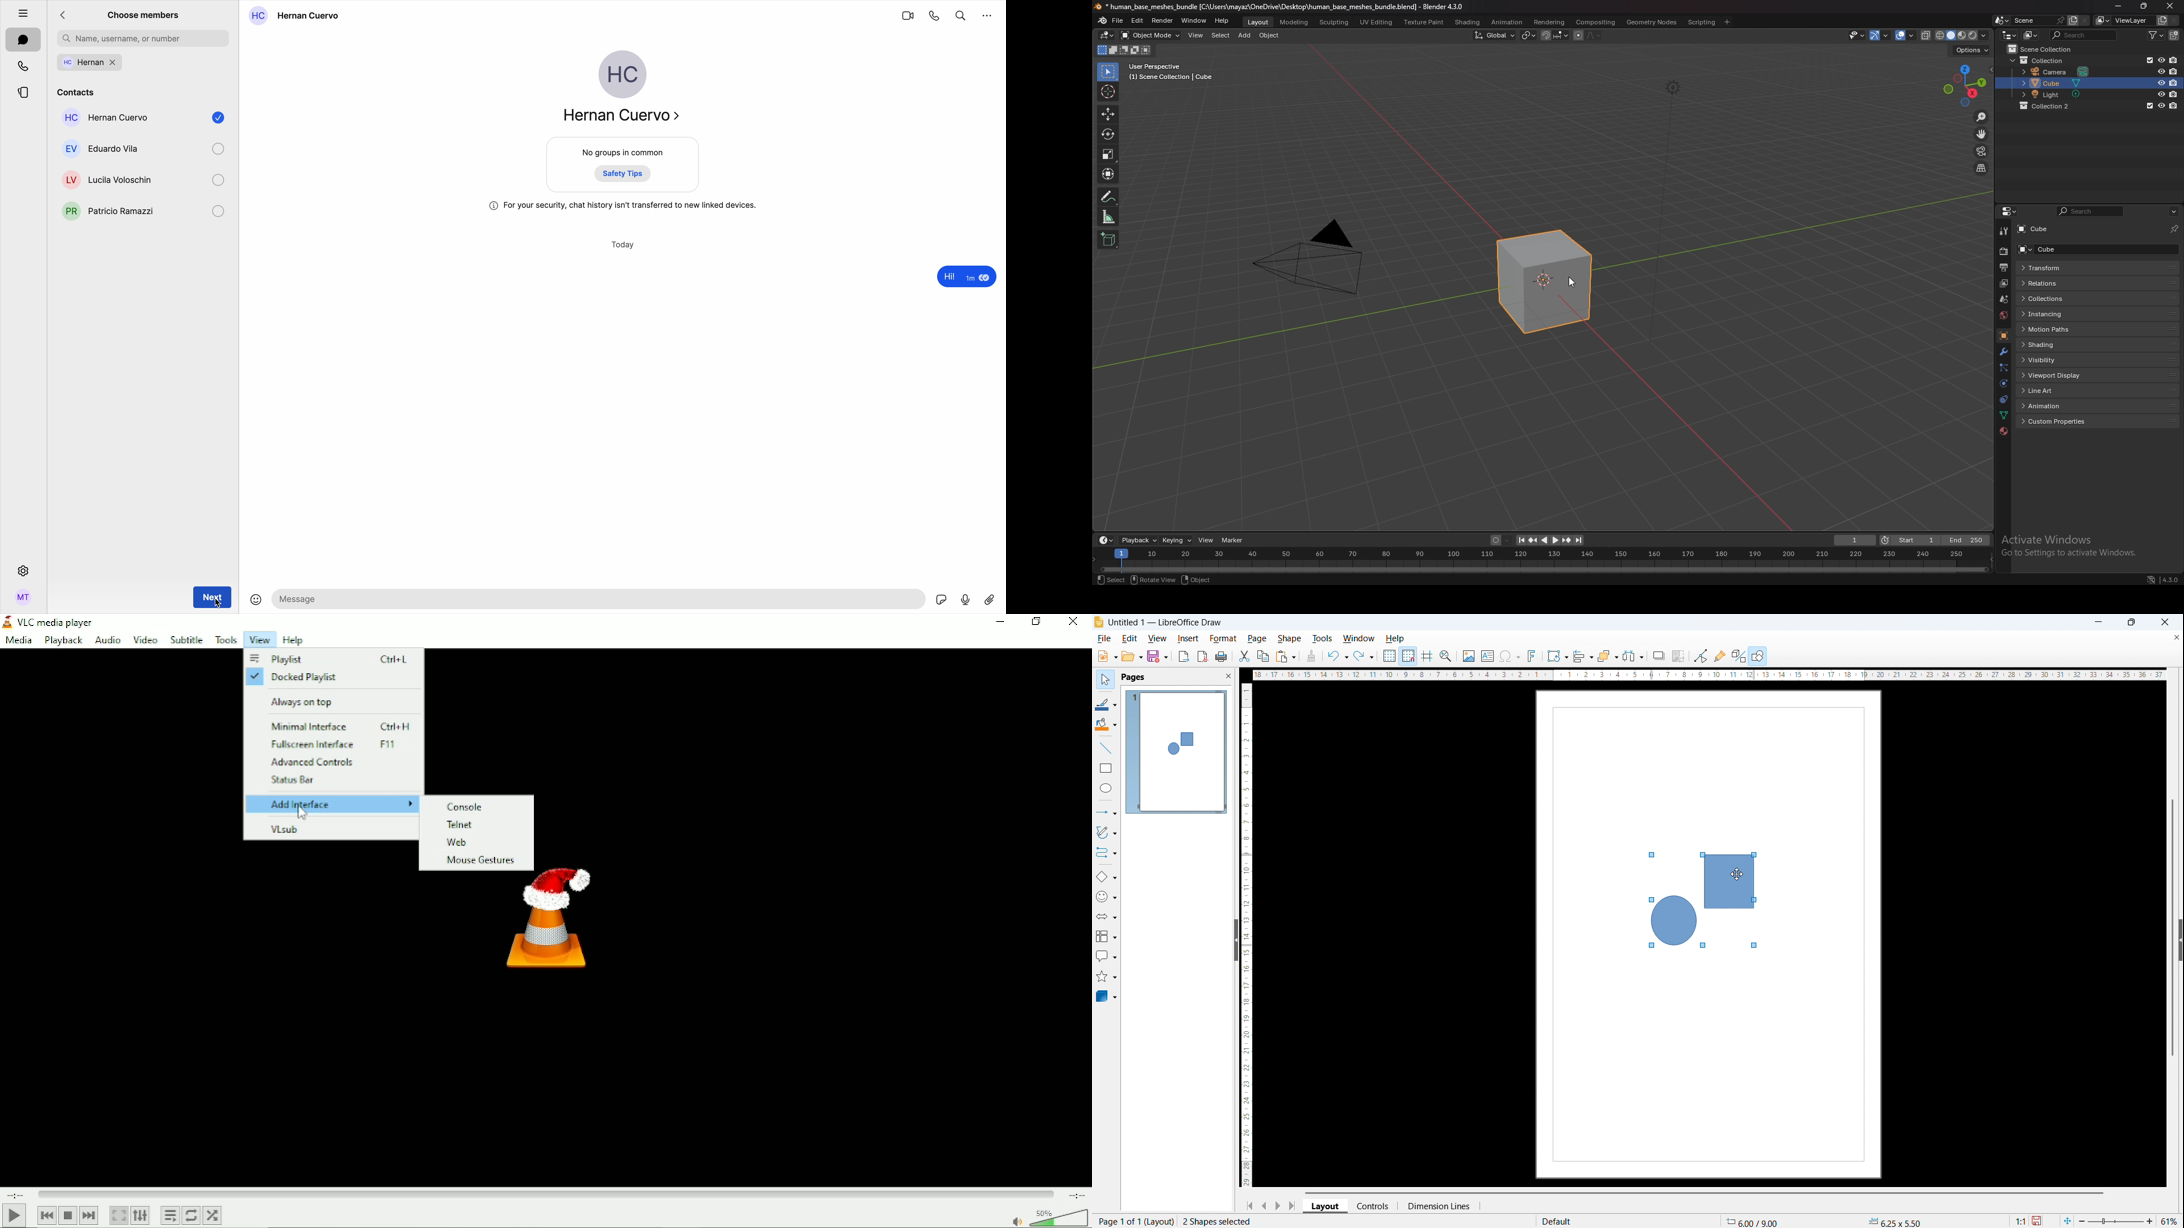 The width and height of the screenshot is (2184, 1232). What do you see at coordinates (1338, 657) in the screenshot?
I see `undo` at bounding box center [1338, 657].